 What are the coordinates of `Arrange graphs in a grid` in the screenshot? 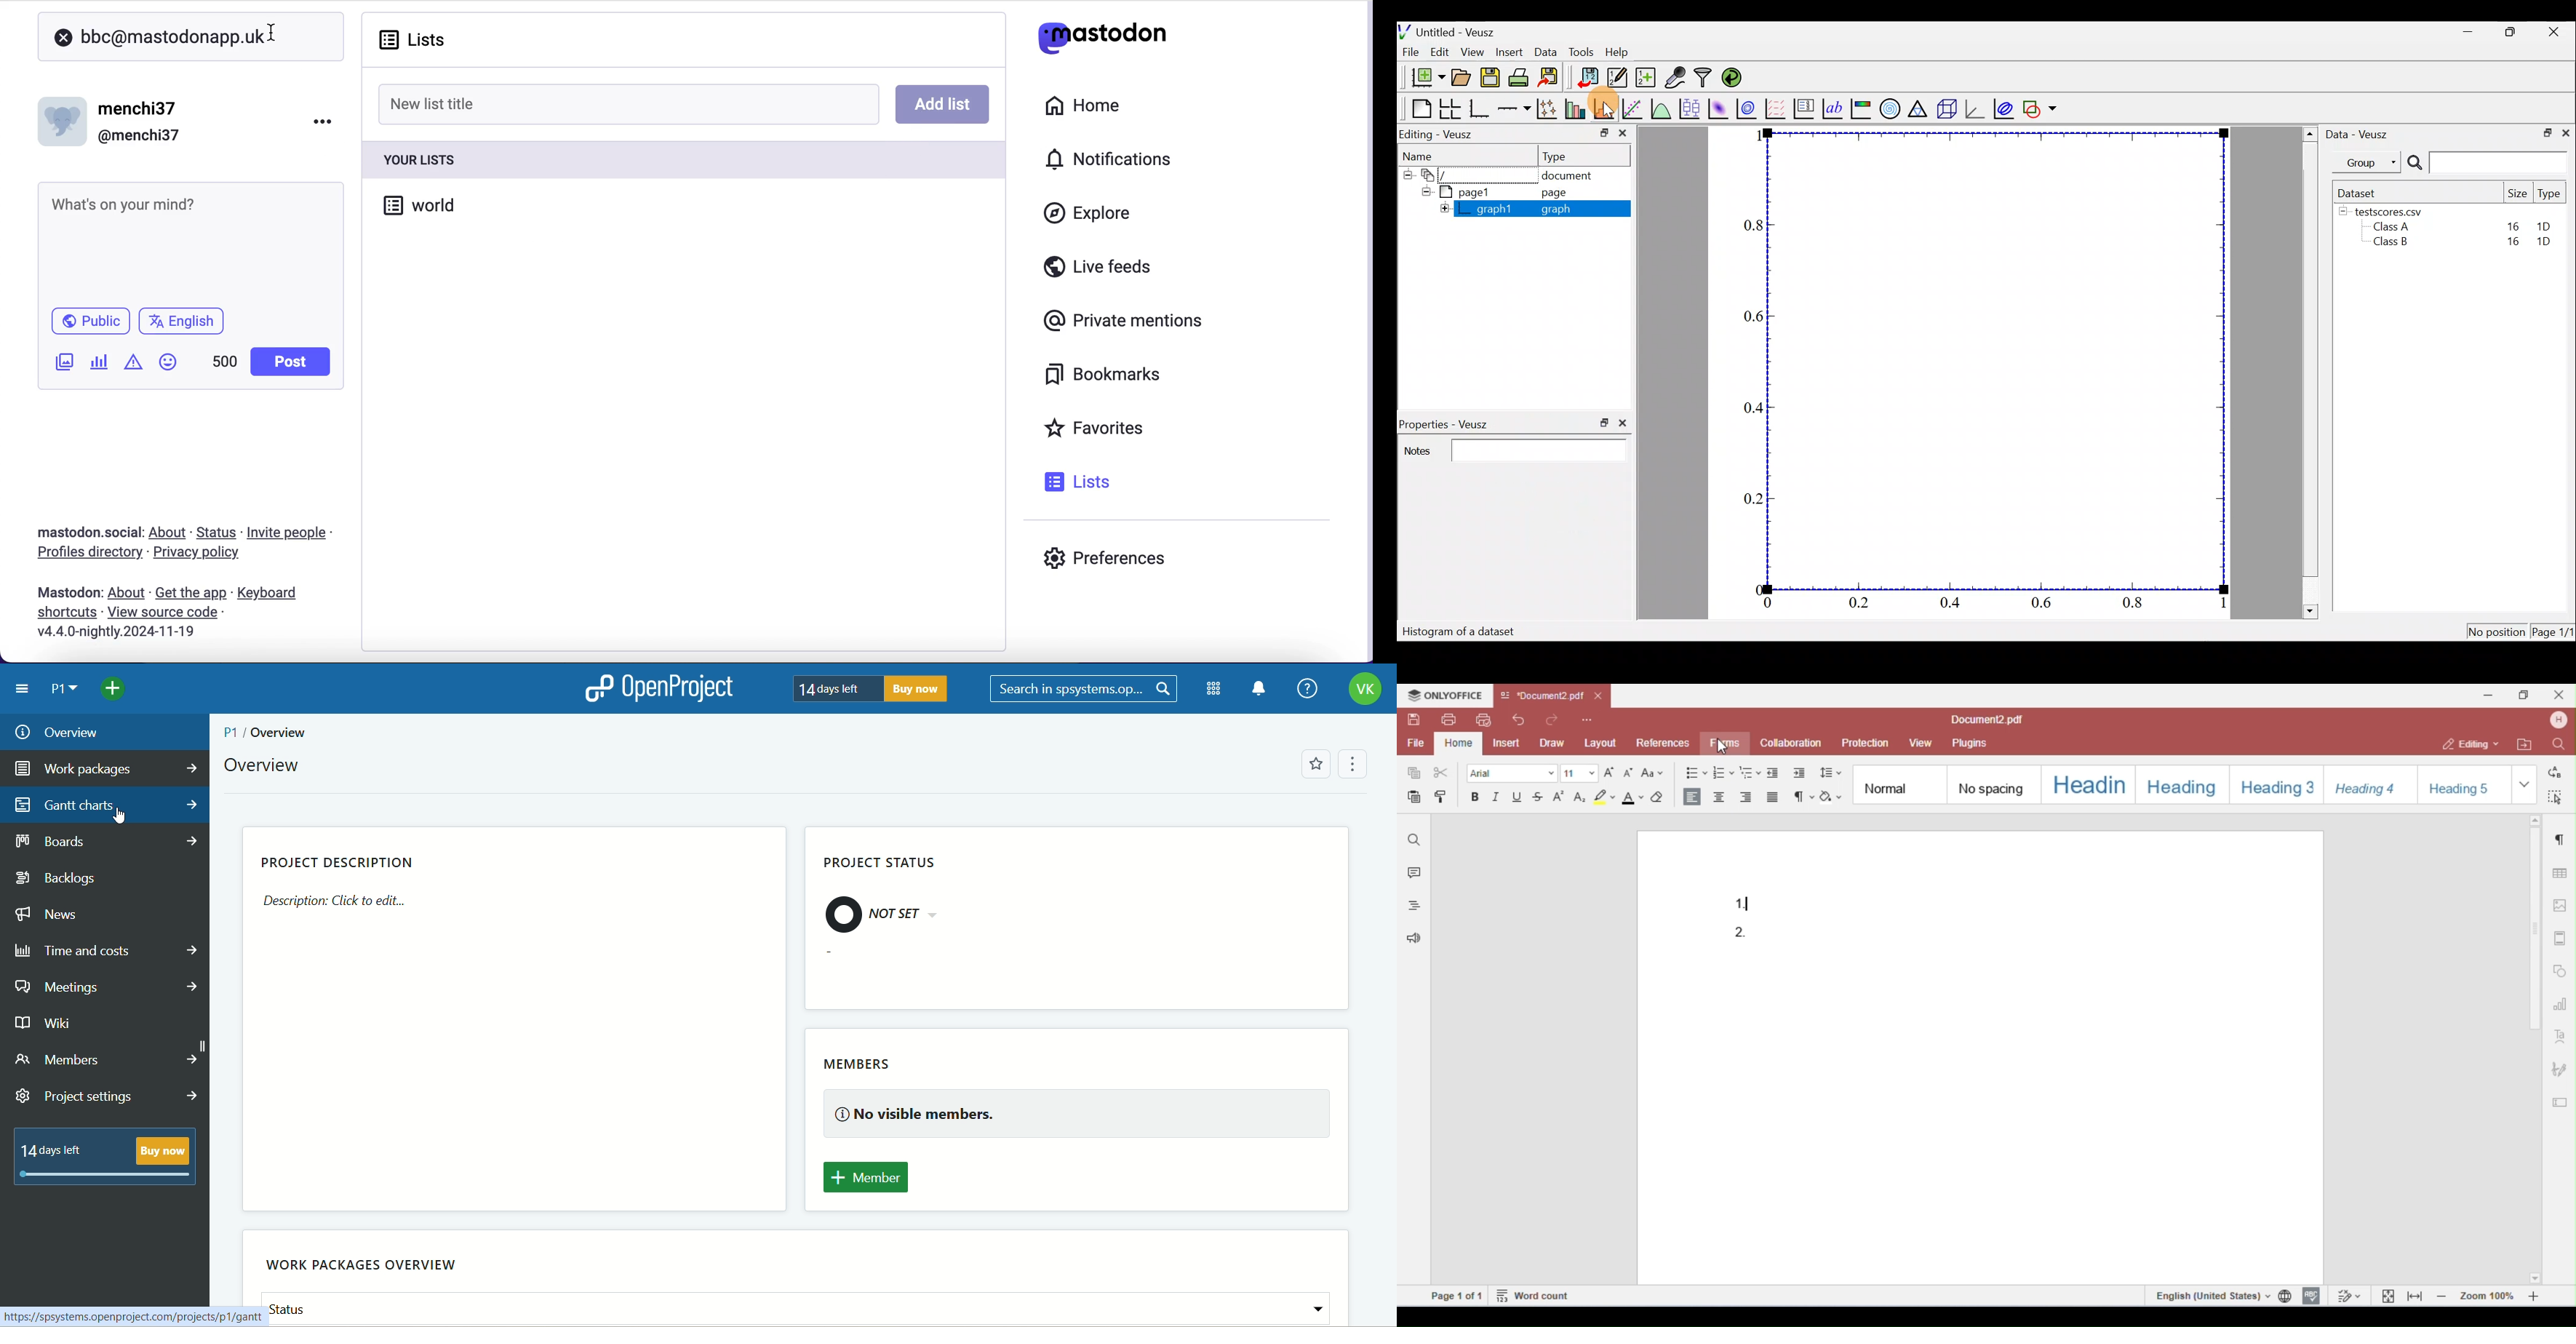 It's located at (1451, 109).